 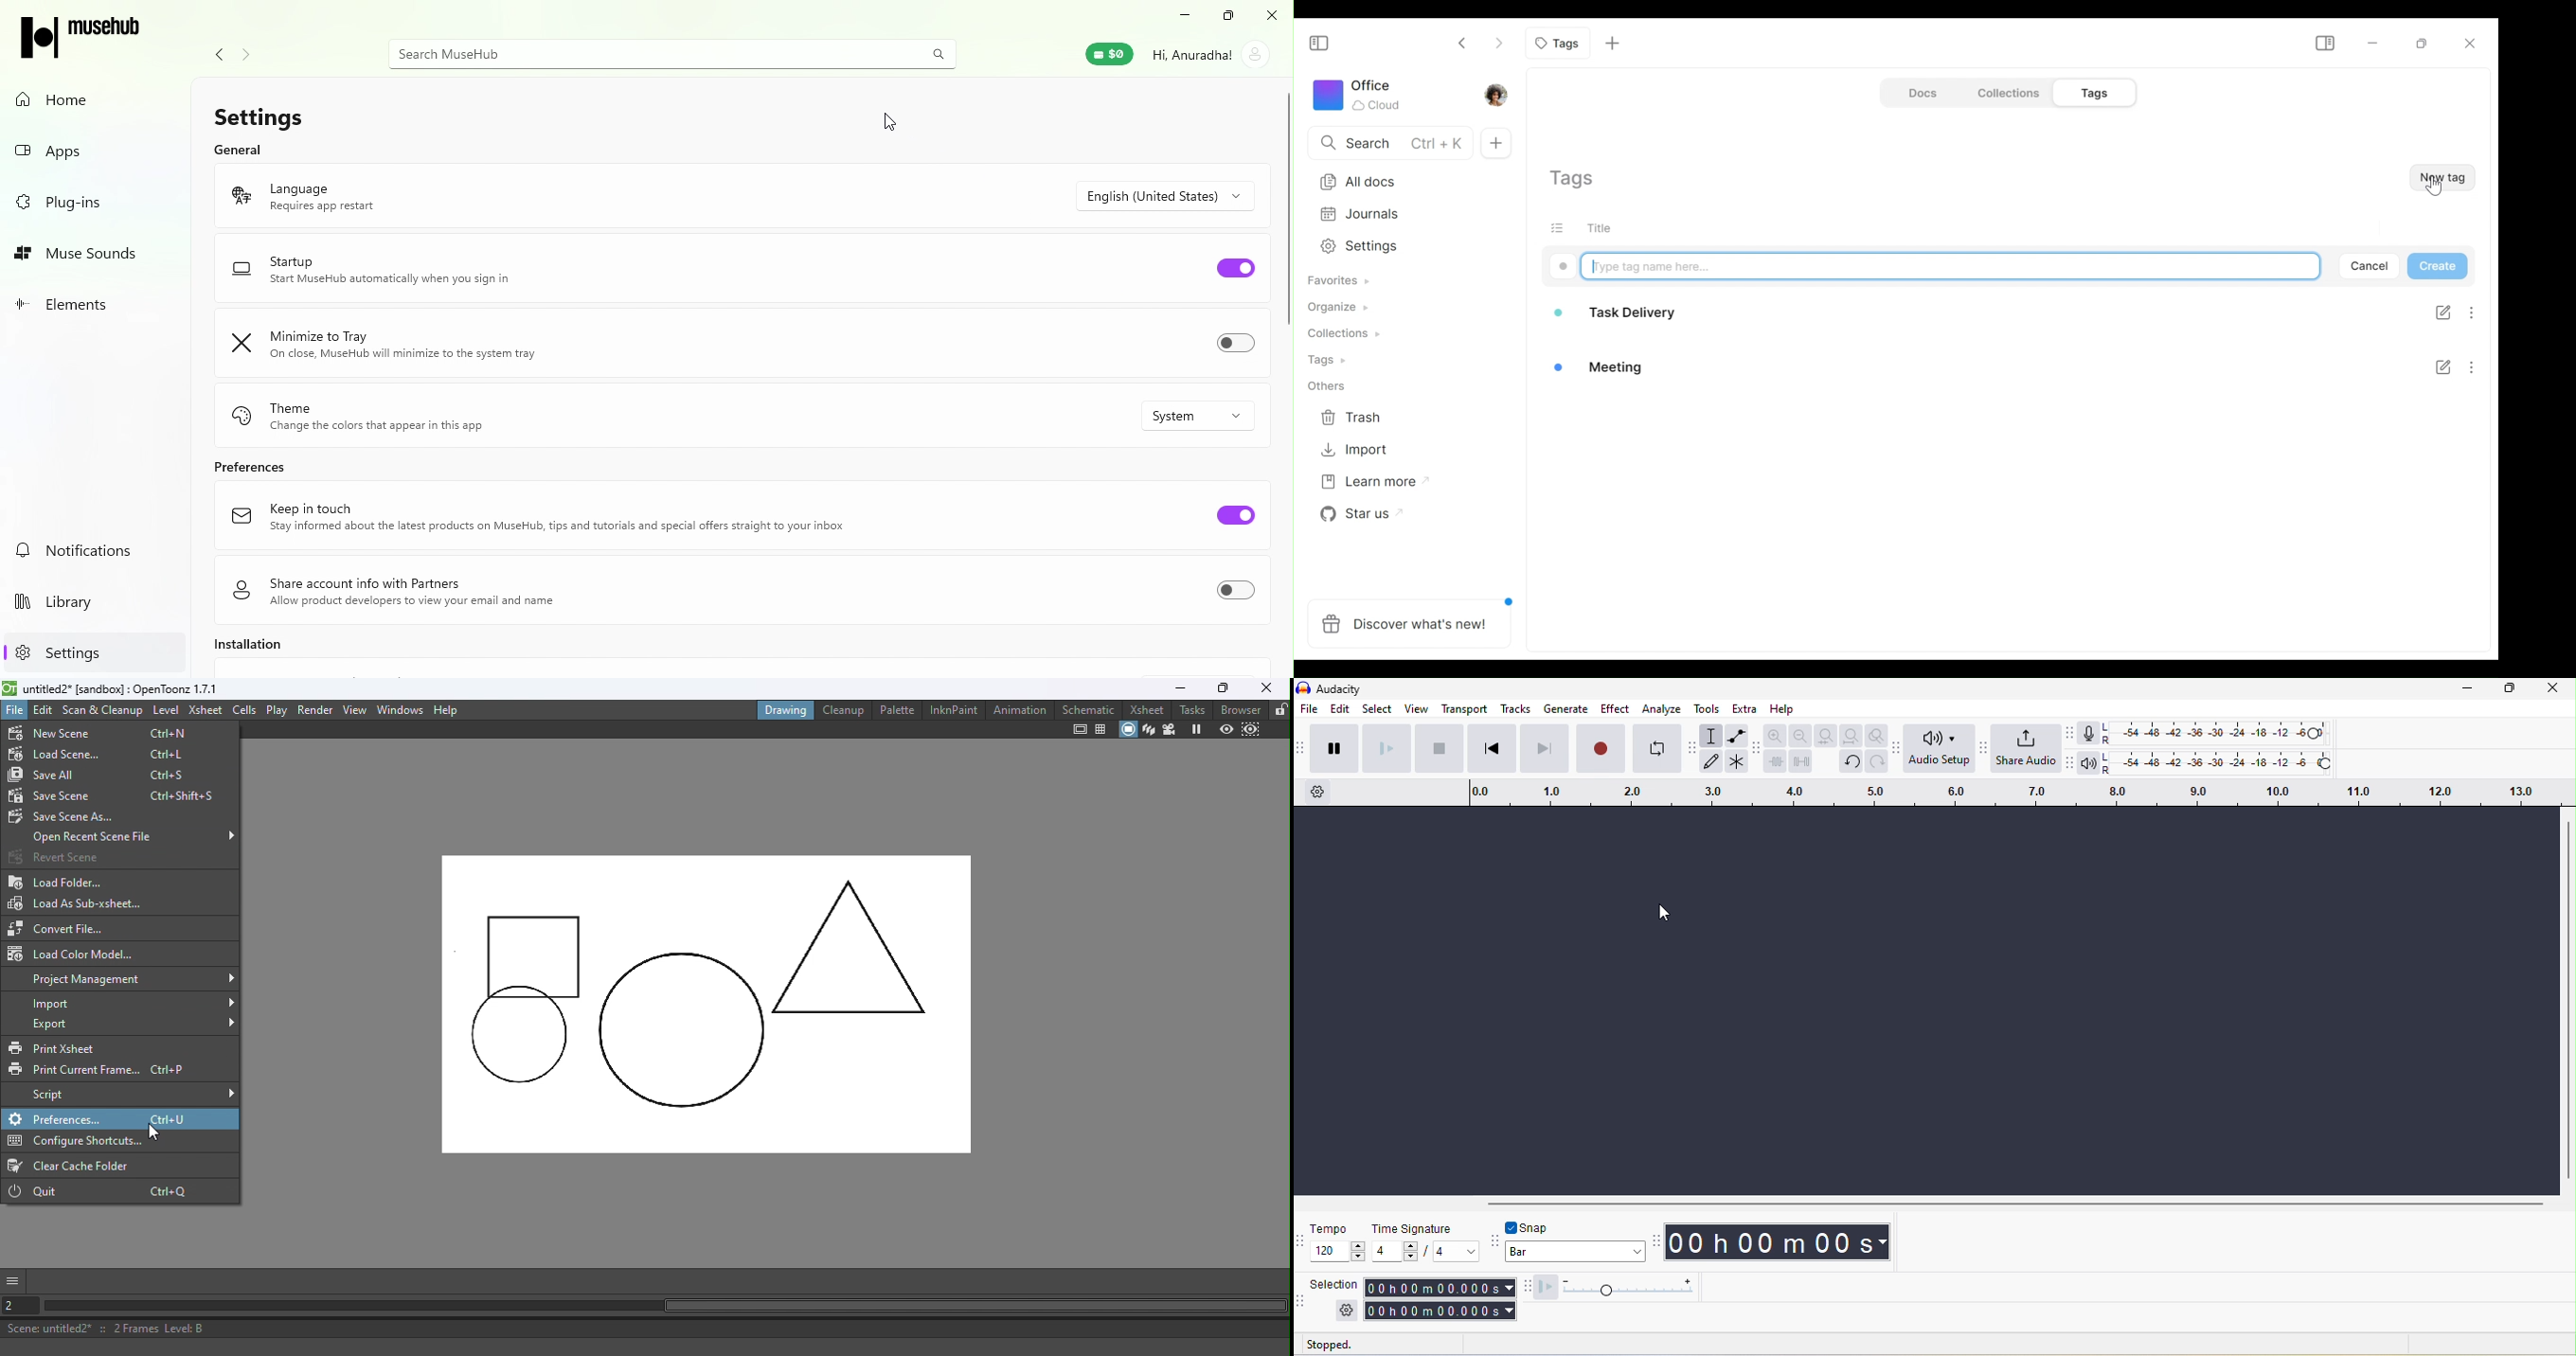 What do you see at coordinates (2435, 191) in the screenshot?
I see `cursor` at bounding box center [2435, 191].